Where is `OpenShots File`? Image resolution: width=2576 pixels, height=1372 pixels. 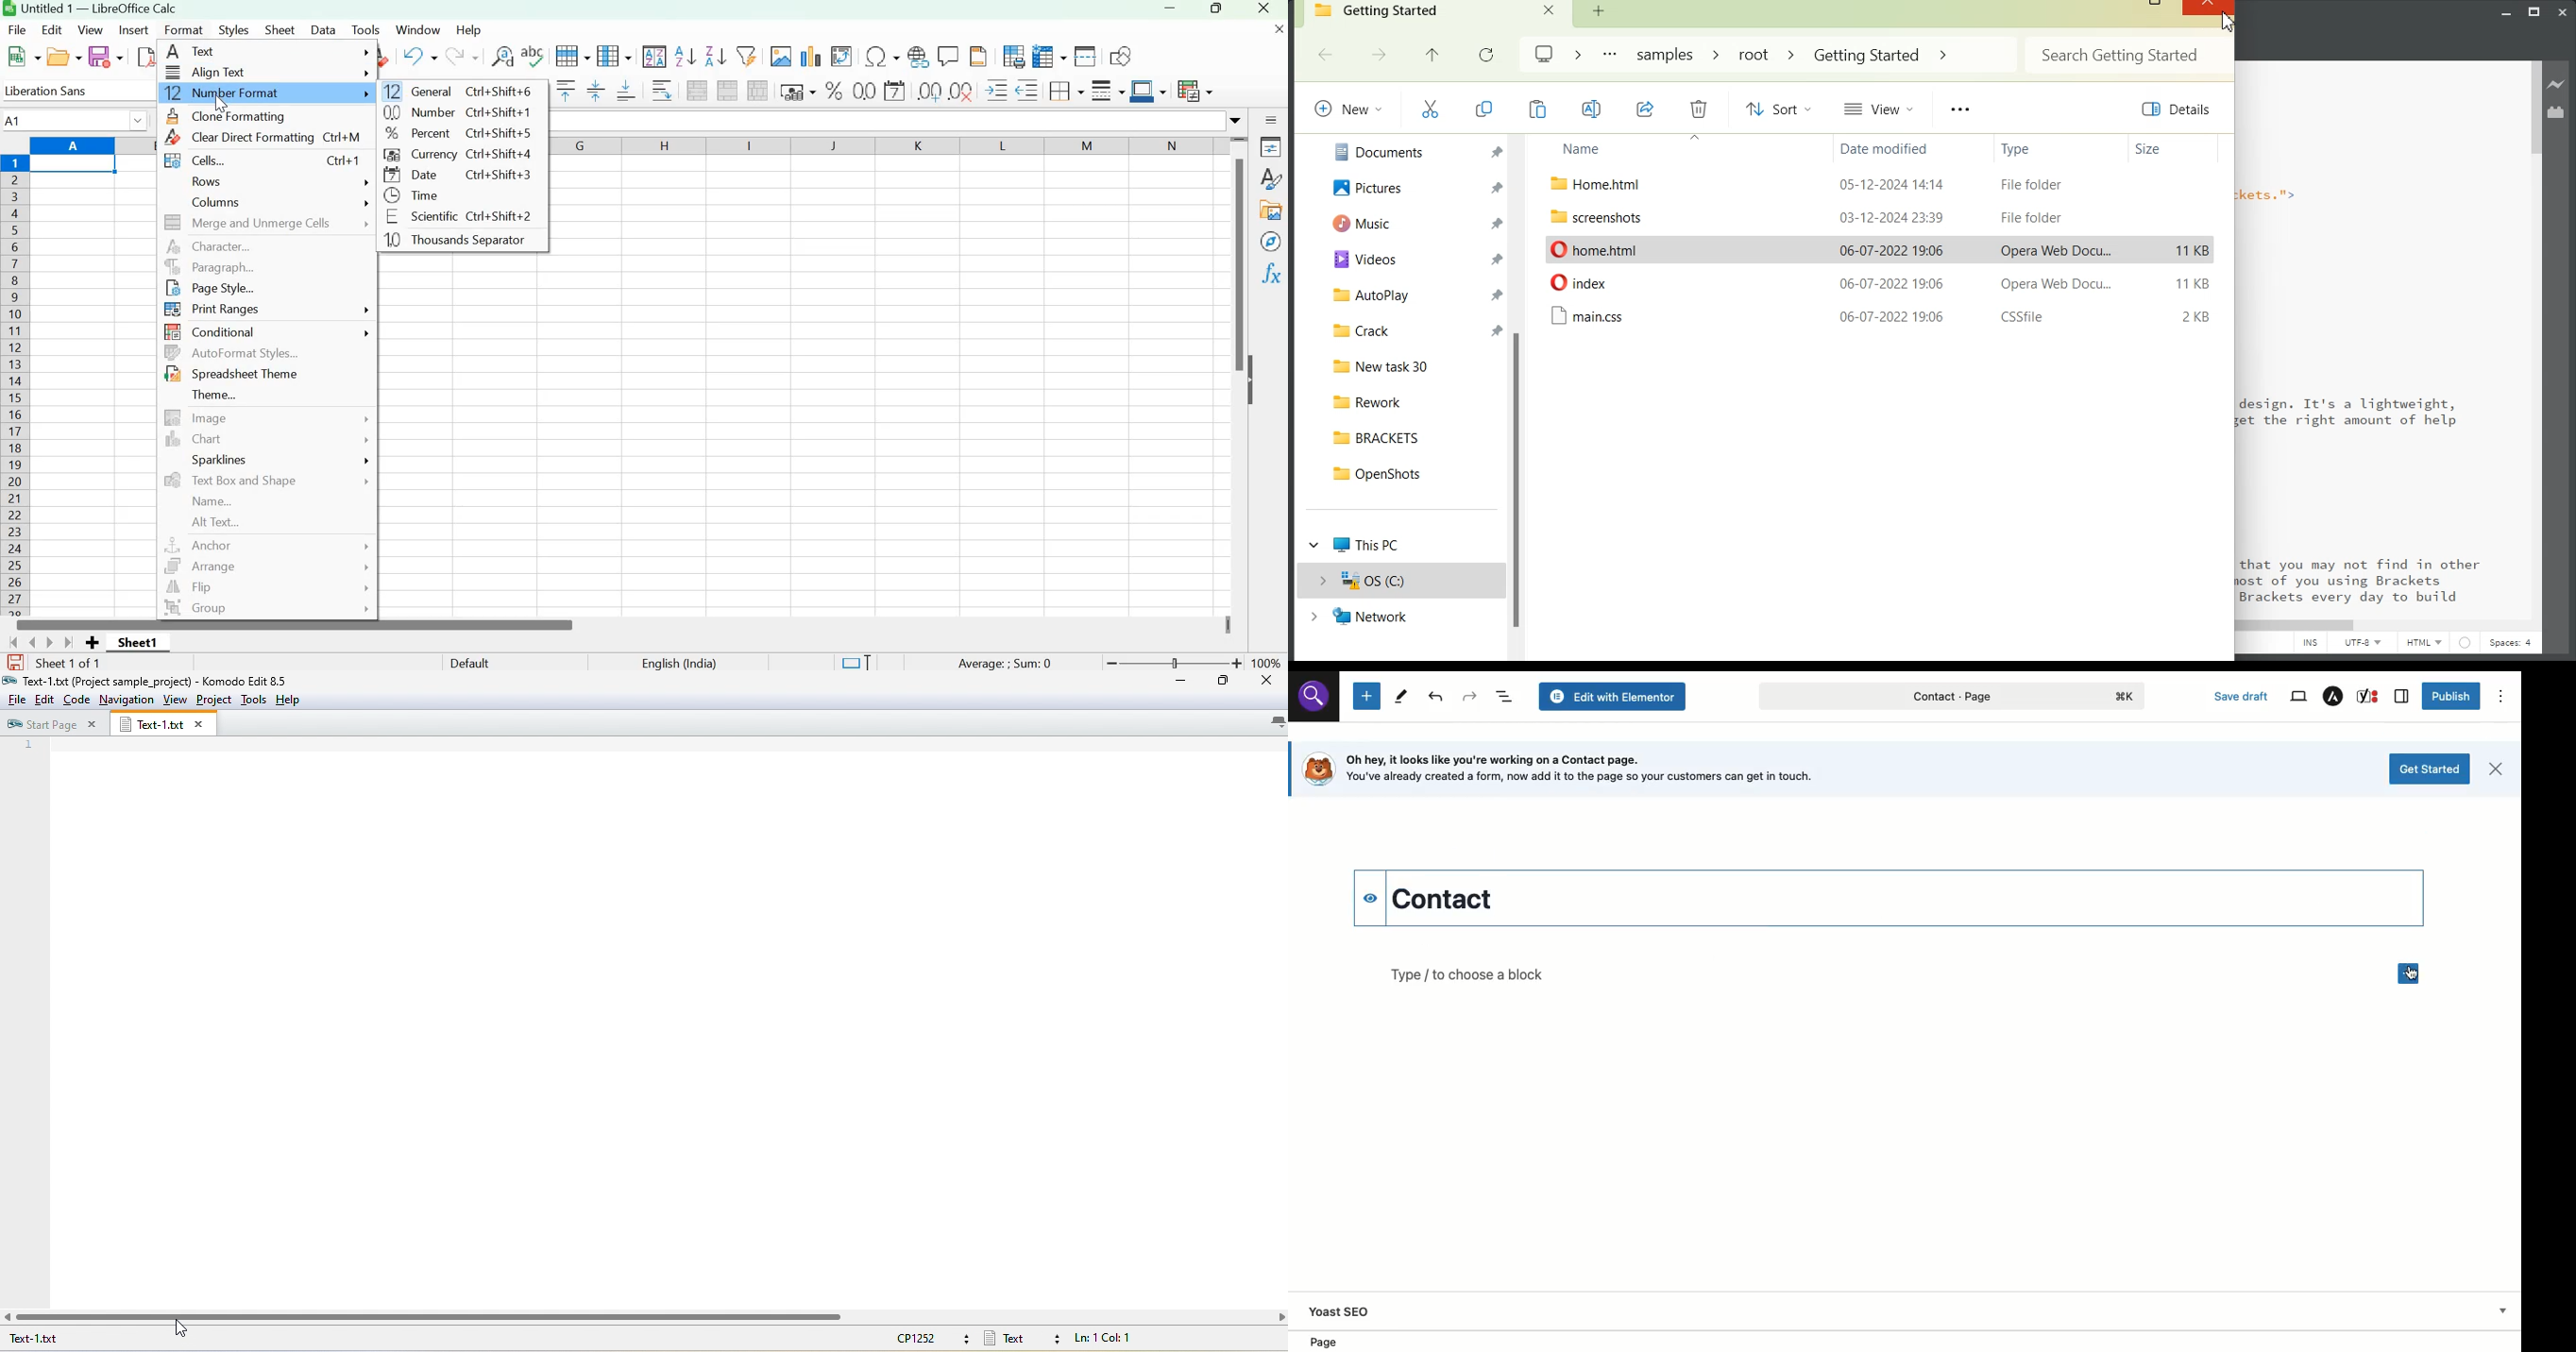 OpenShots File is located at coordinates (1412, 474).